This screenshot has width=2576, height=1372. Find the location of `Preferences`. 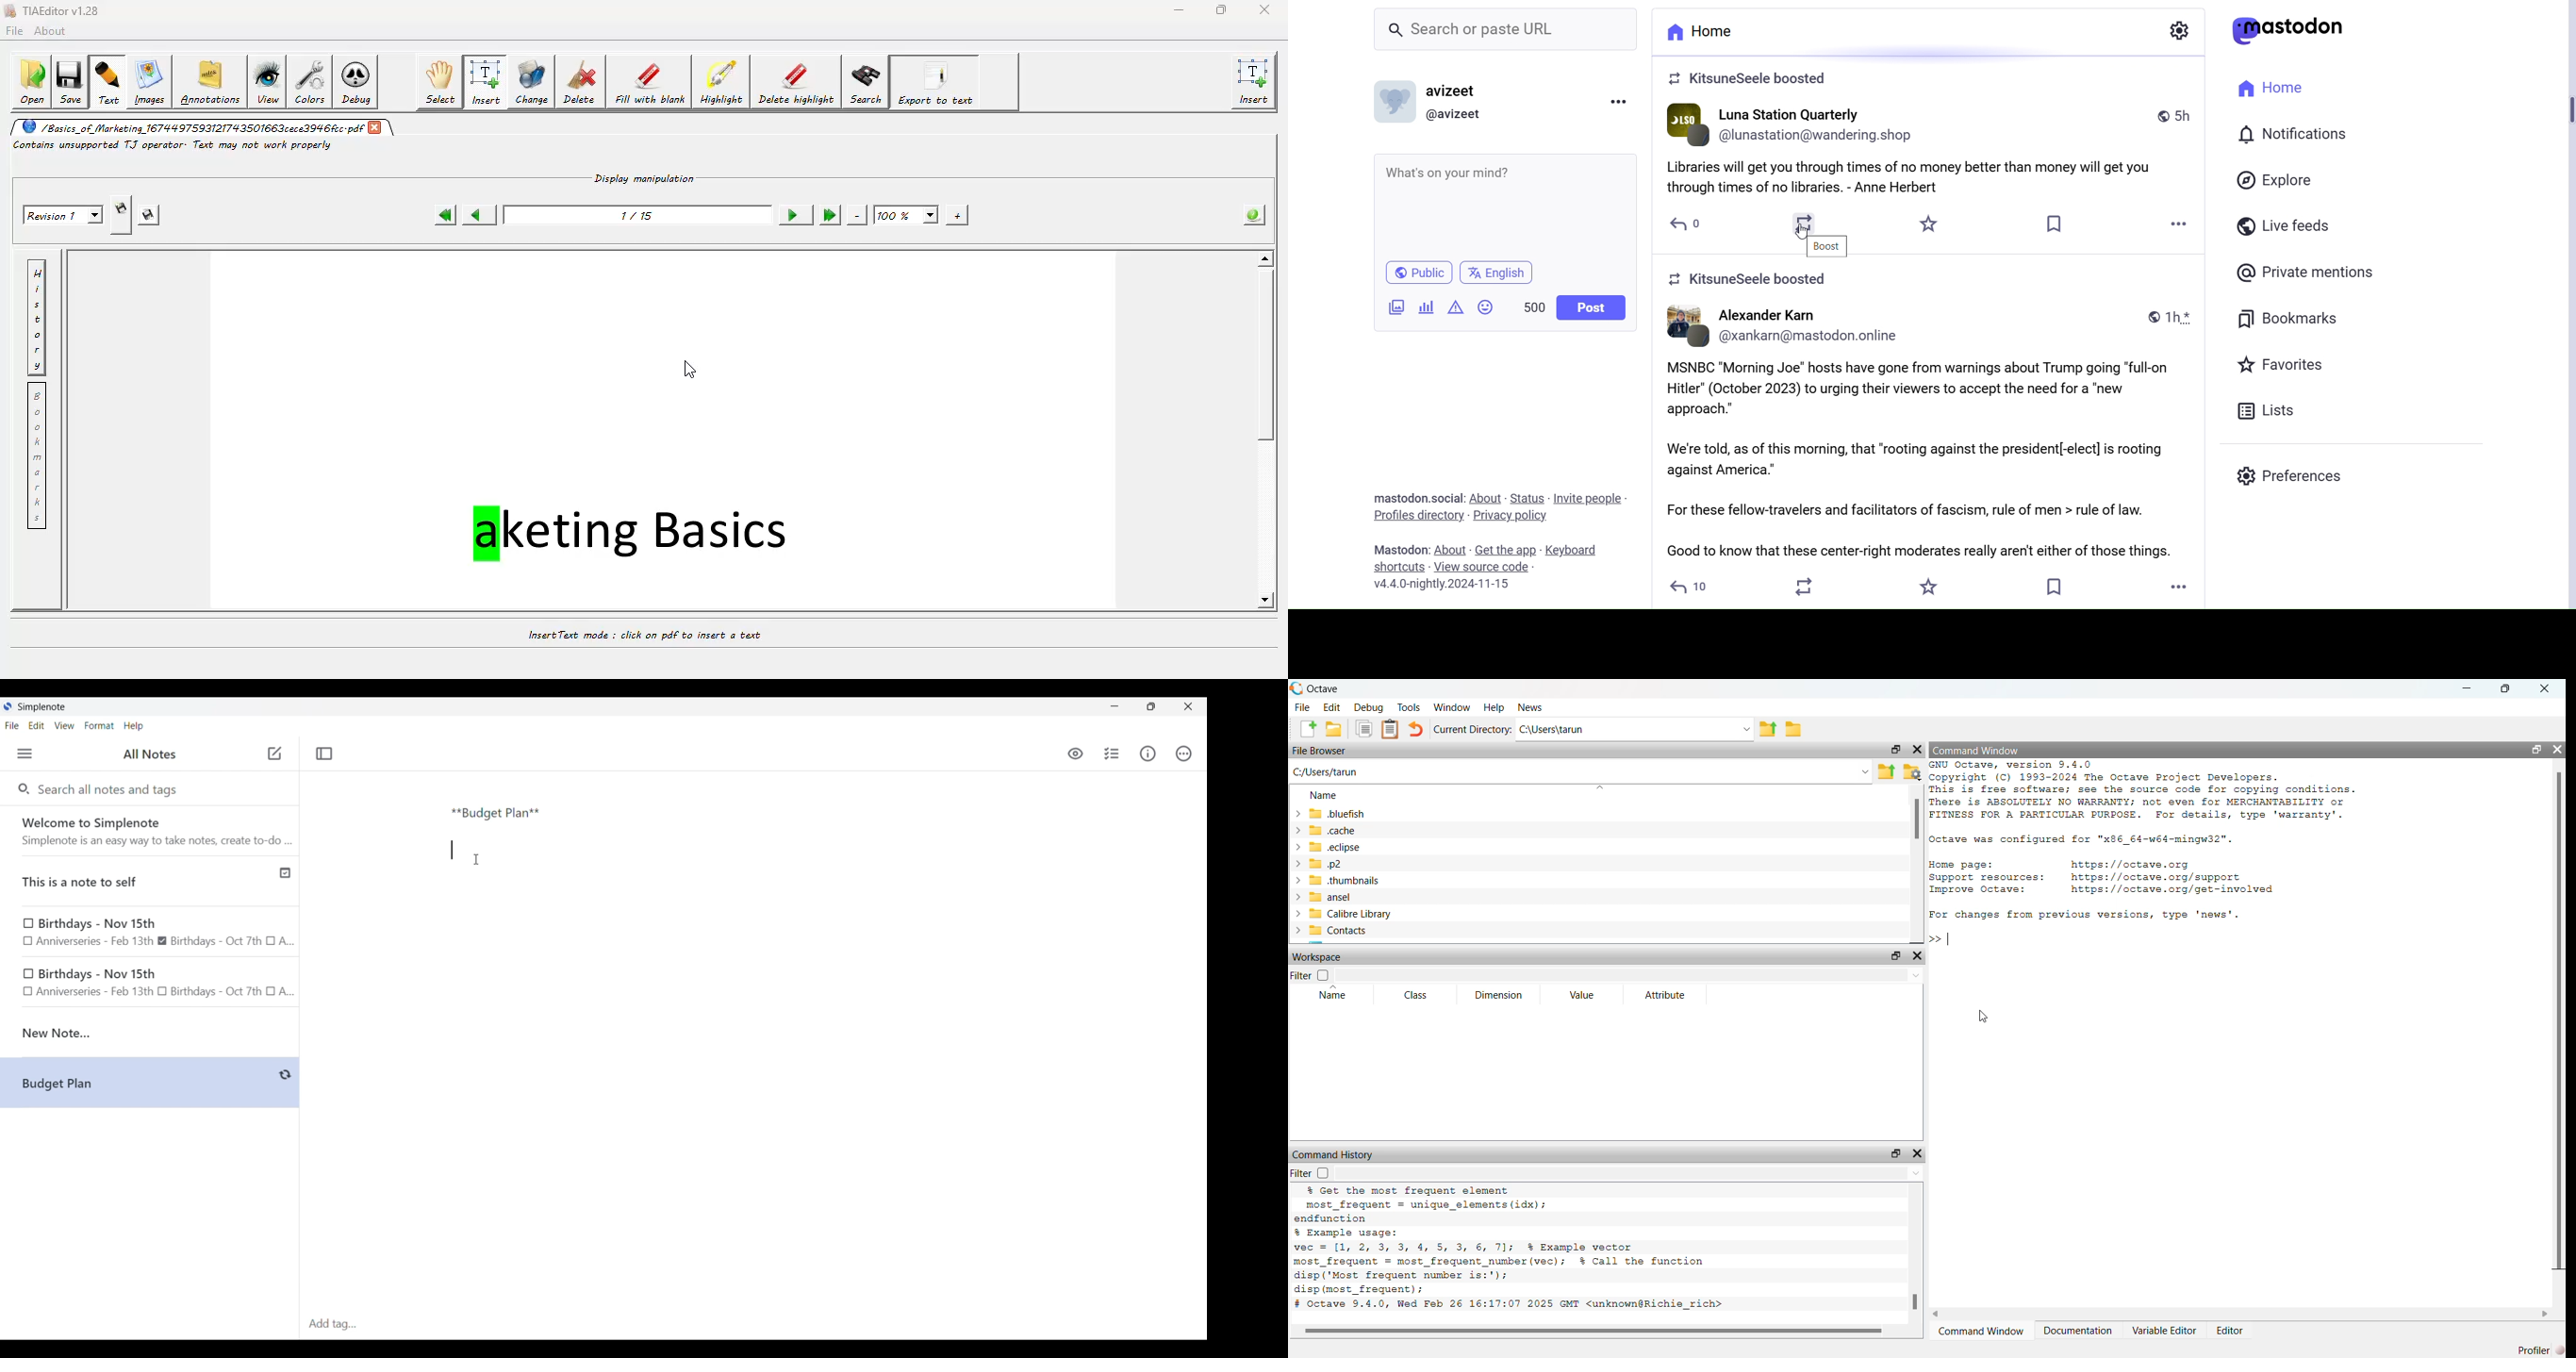

Preferences is located at coordinates (2288, 477).